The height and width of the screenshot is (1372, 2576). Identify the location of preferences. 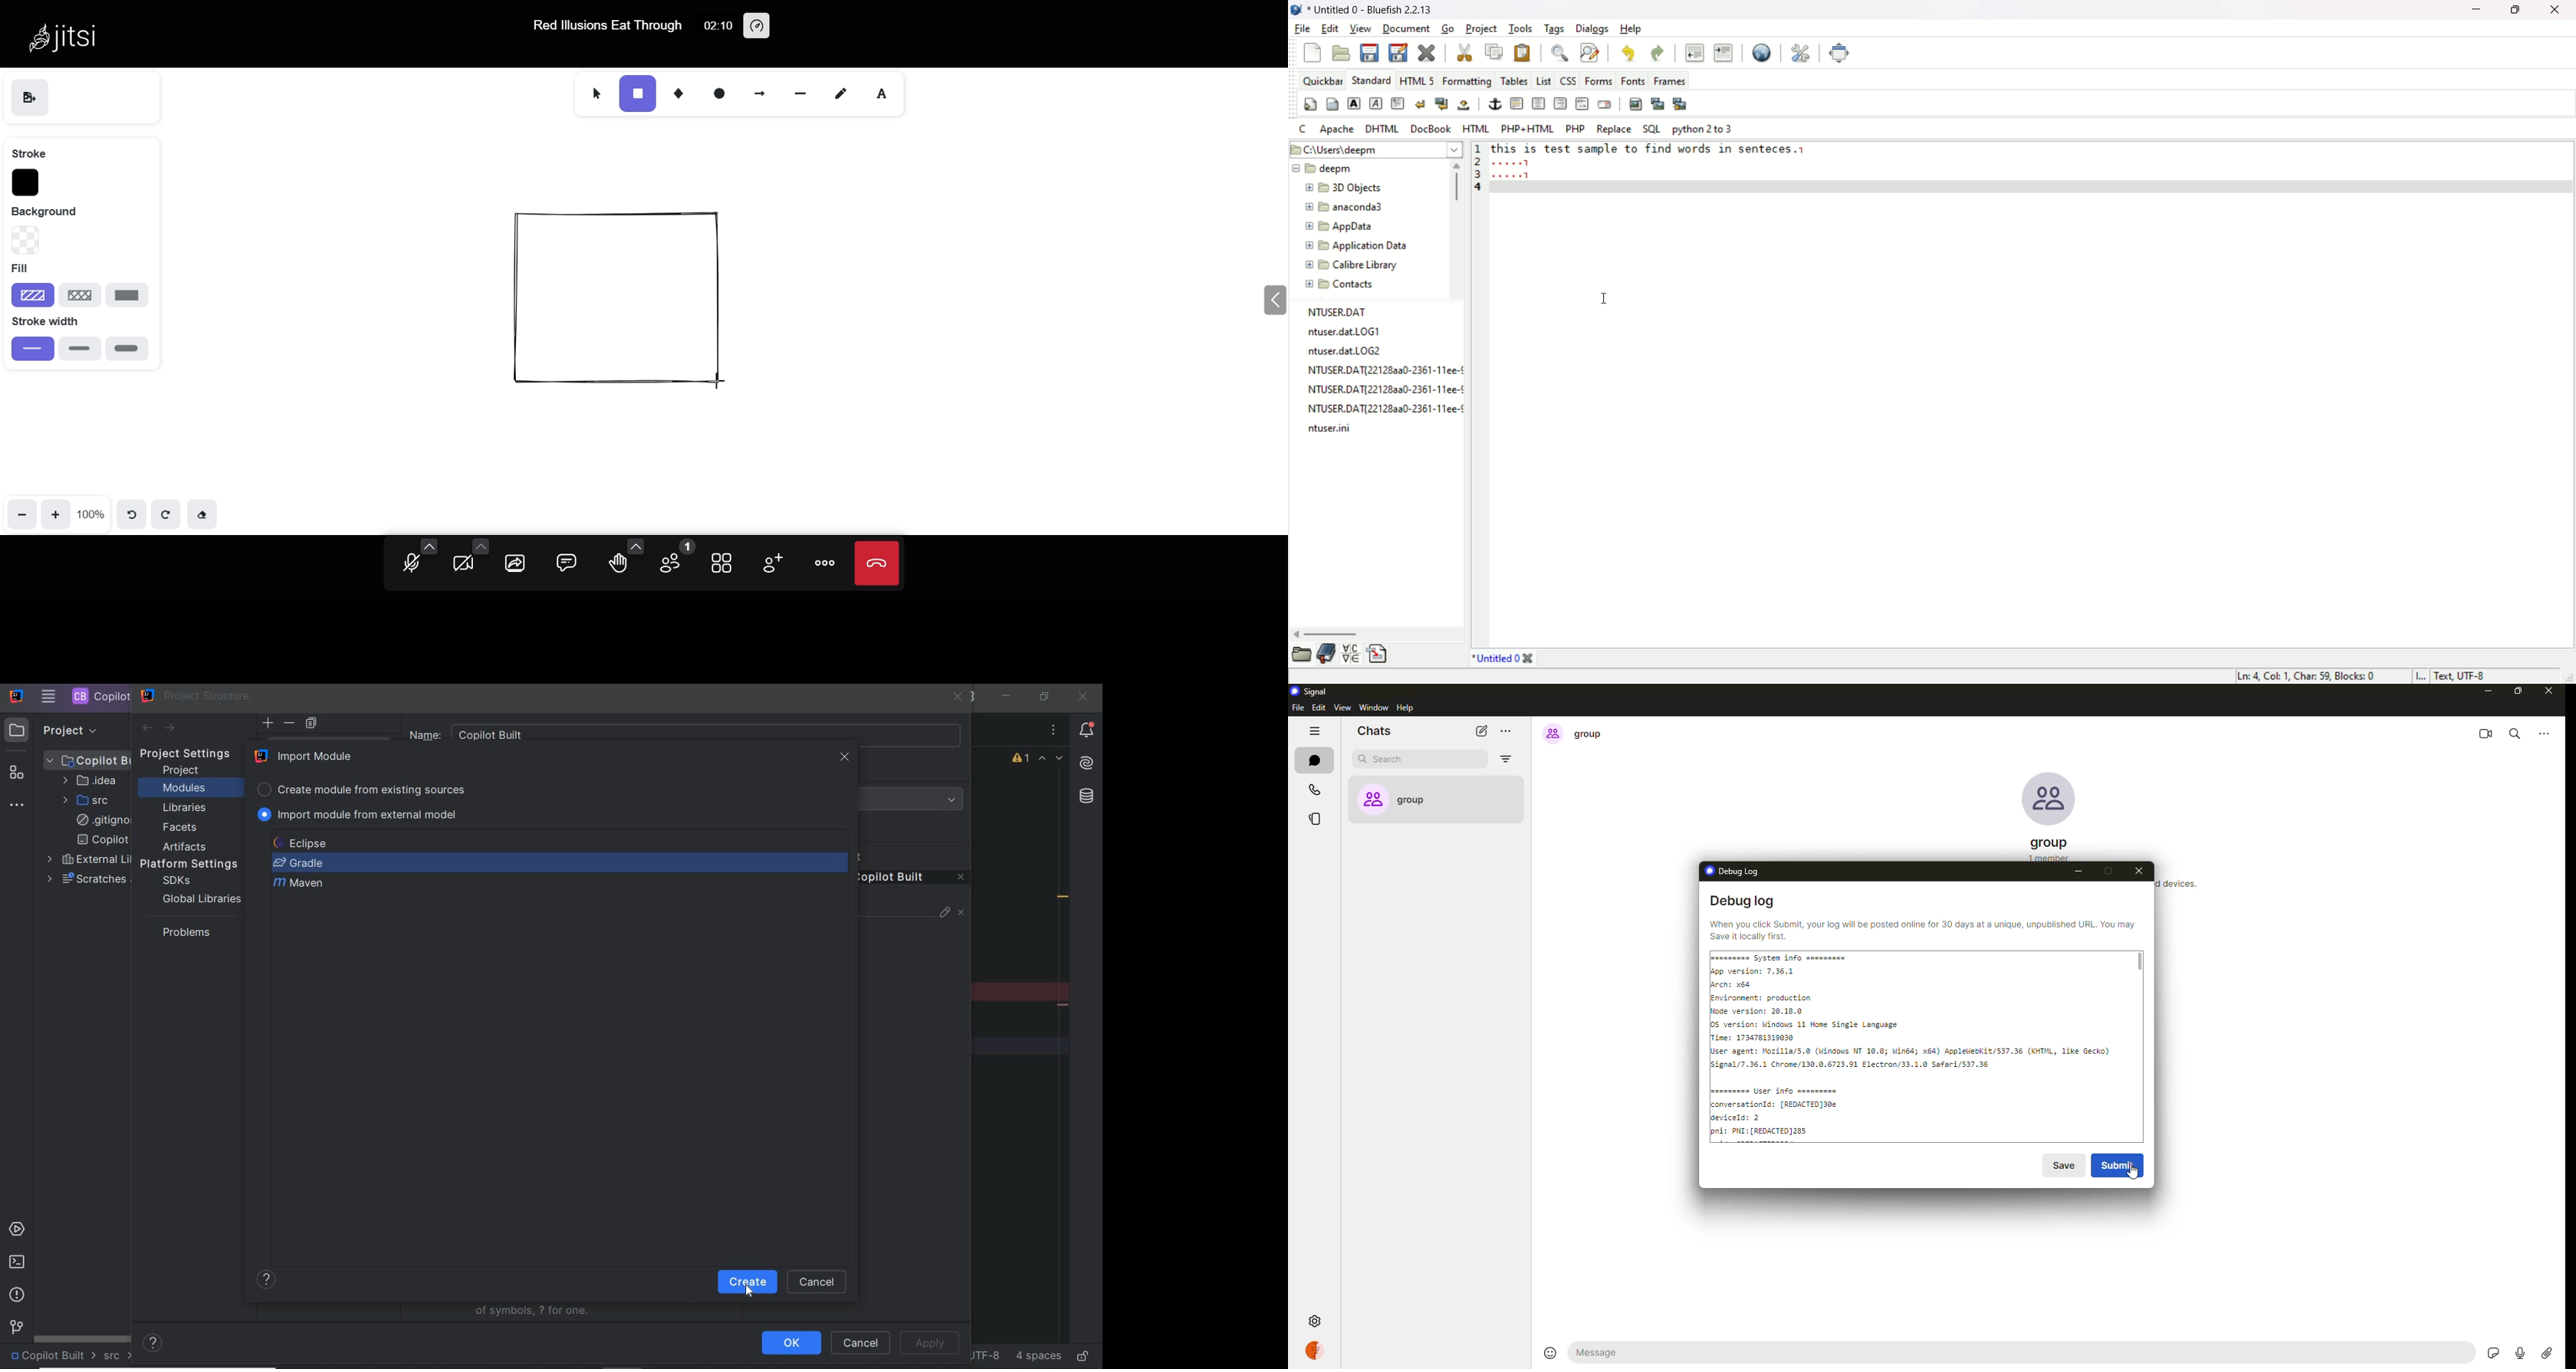
(1799, 54).